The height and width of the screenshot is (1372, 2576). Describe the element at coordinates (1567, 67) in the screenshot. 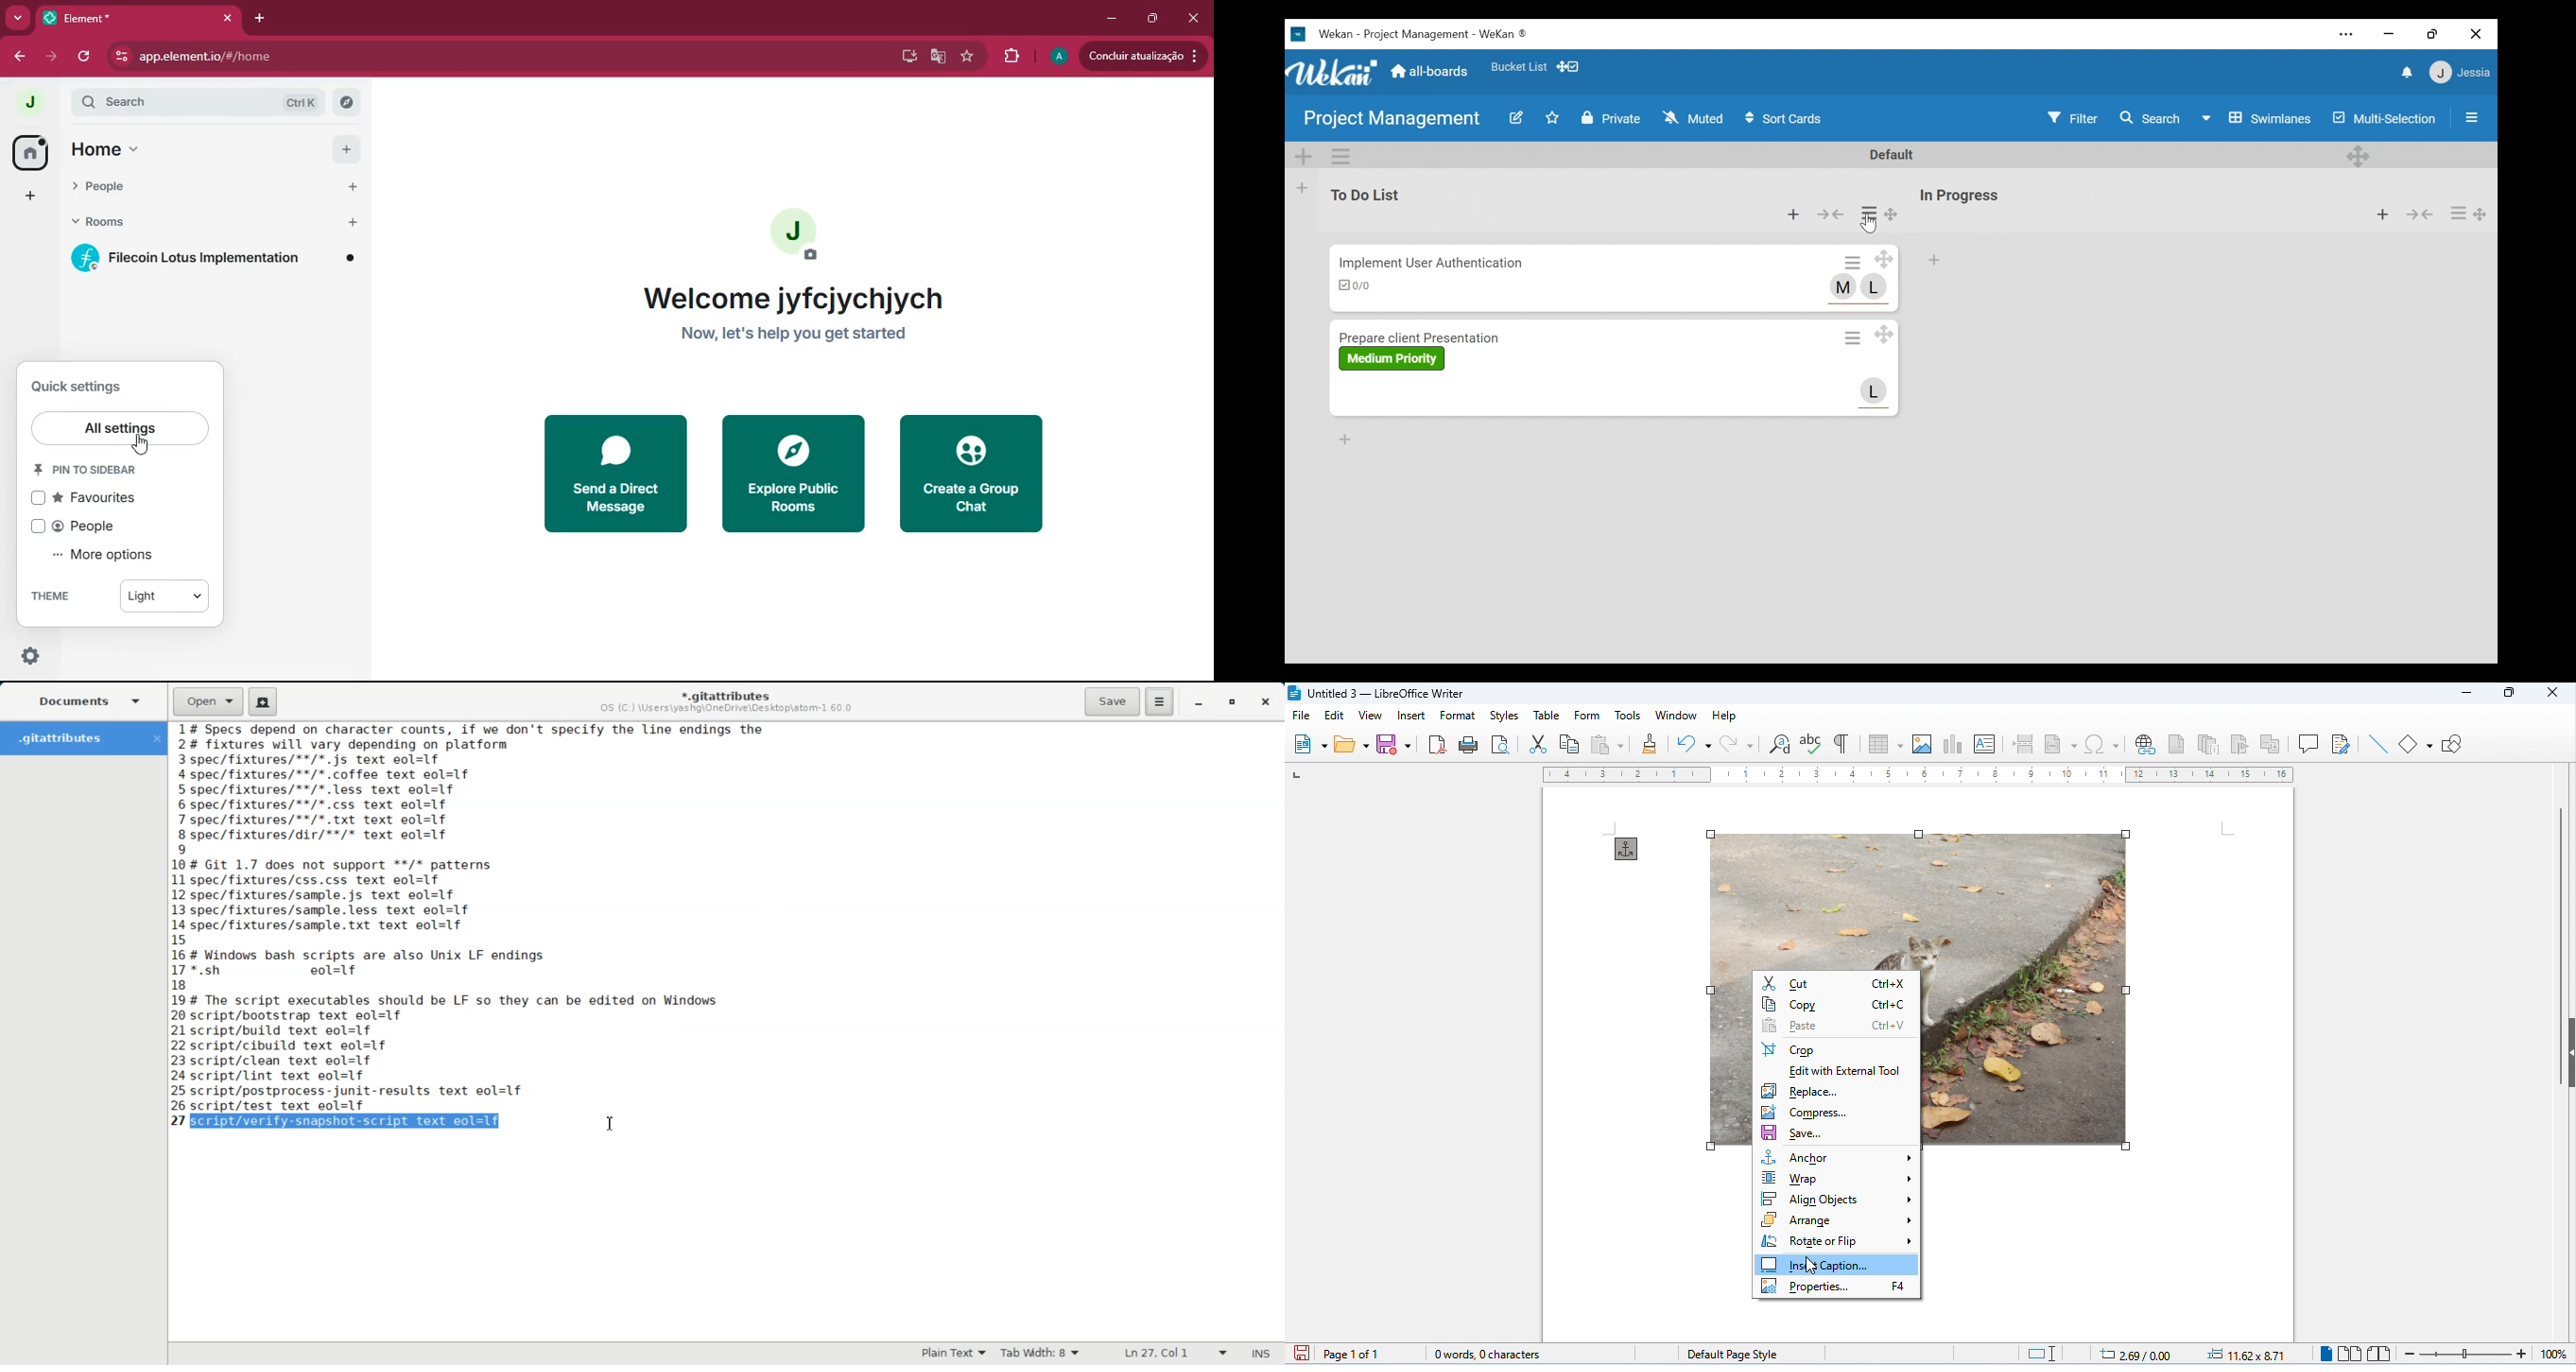

I see `Show Desktop drag handles` at that location.